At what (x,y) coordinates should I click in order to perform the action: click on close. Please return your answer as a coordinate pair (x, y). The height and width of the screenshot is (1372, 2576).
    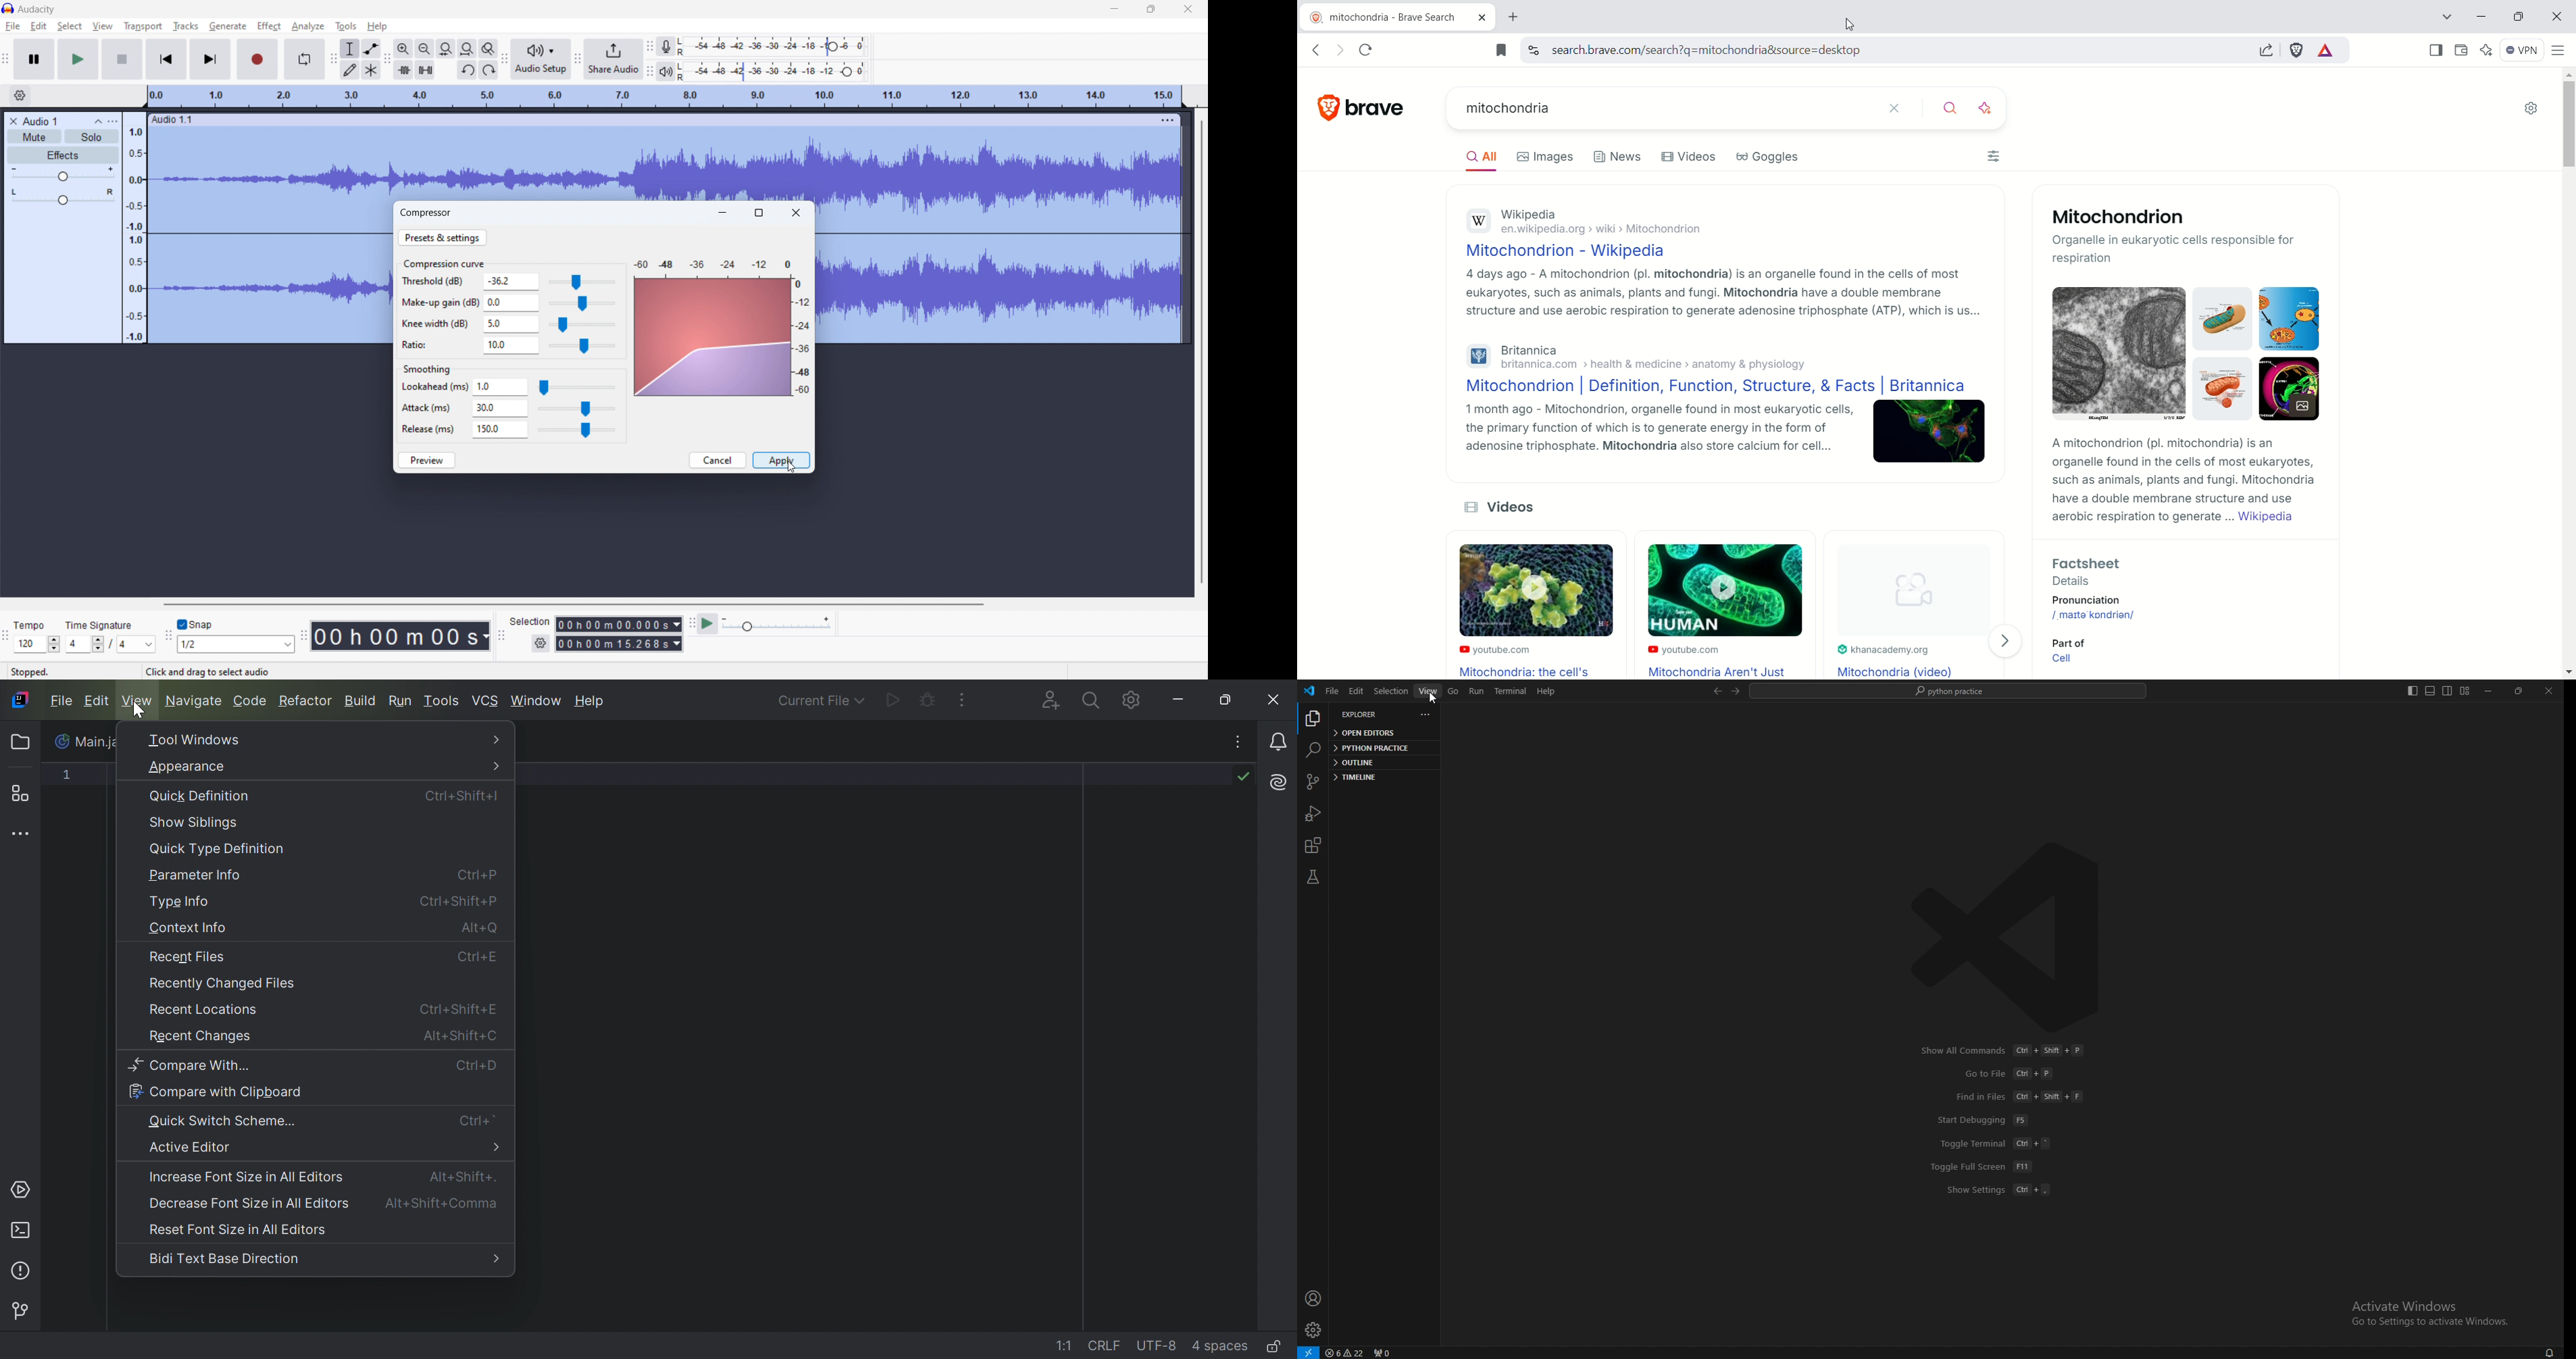
    Looking at the image, I should click on (796, 213).